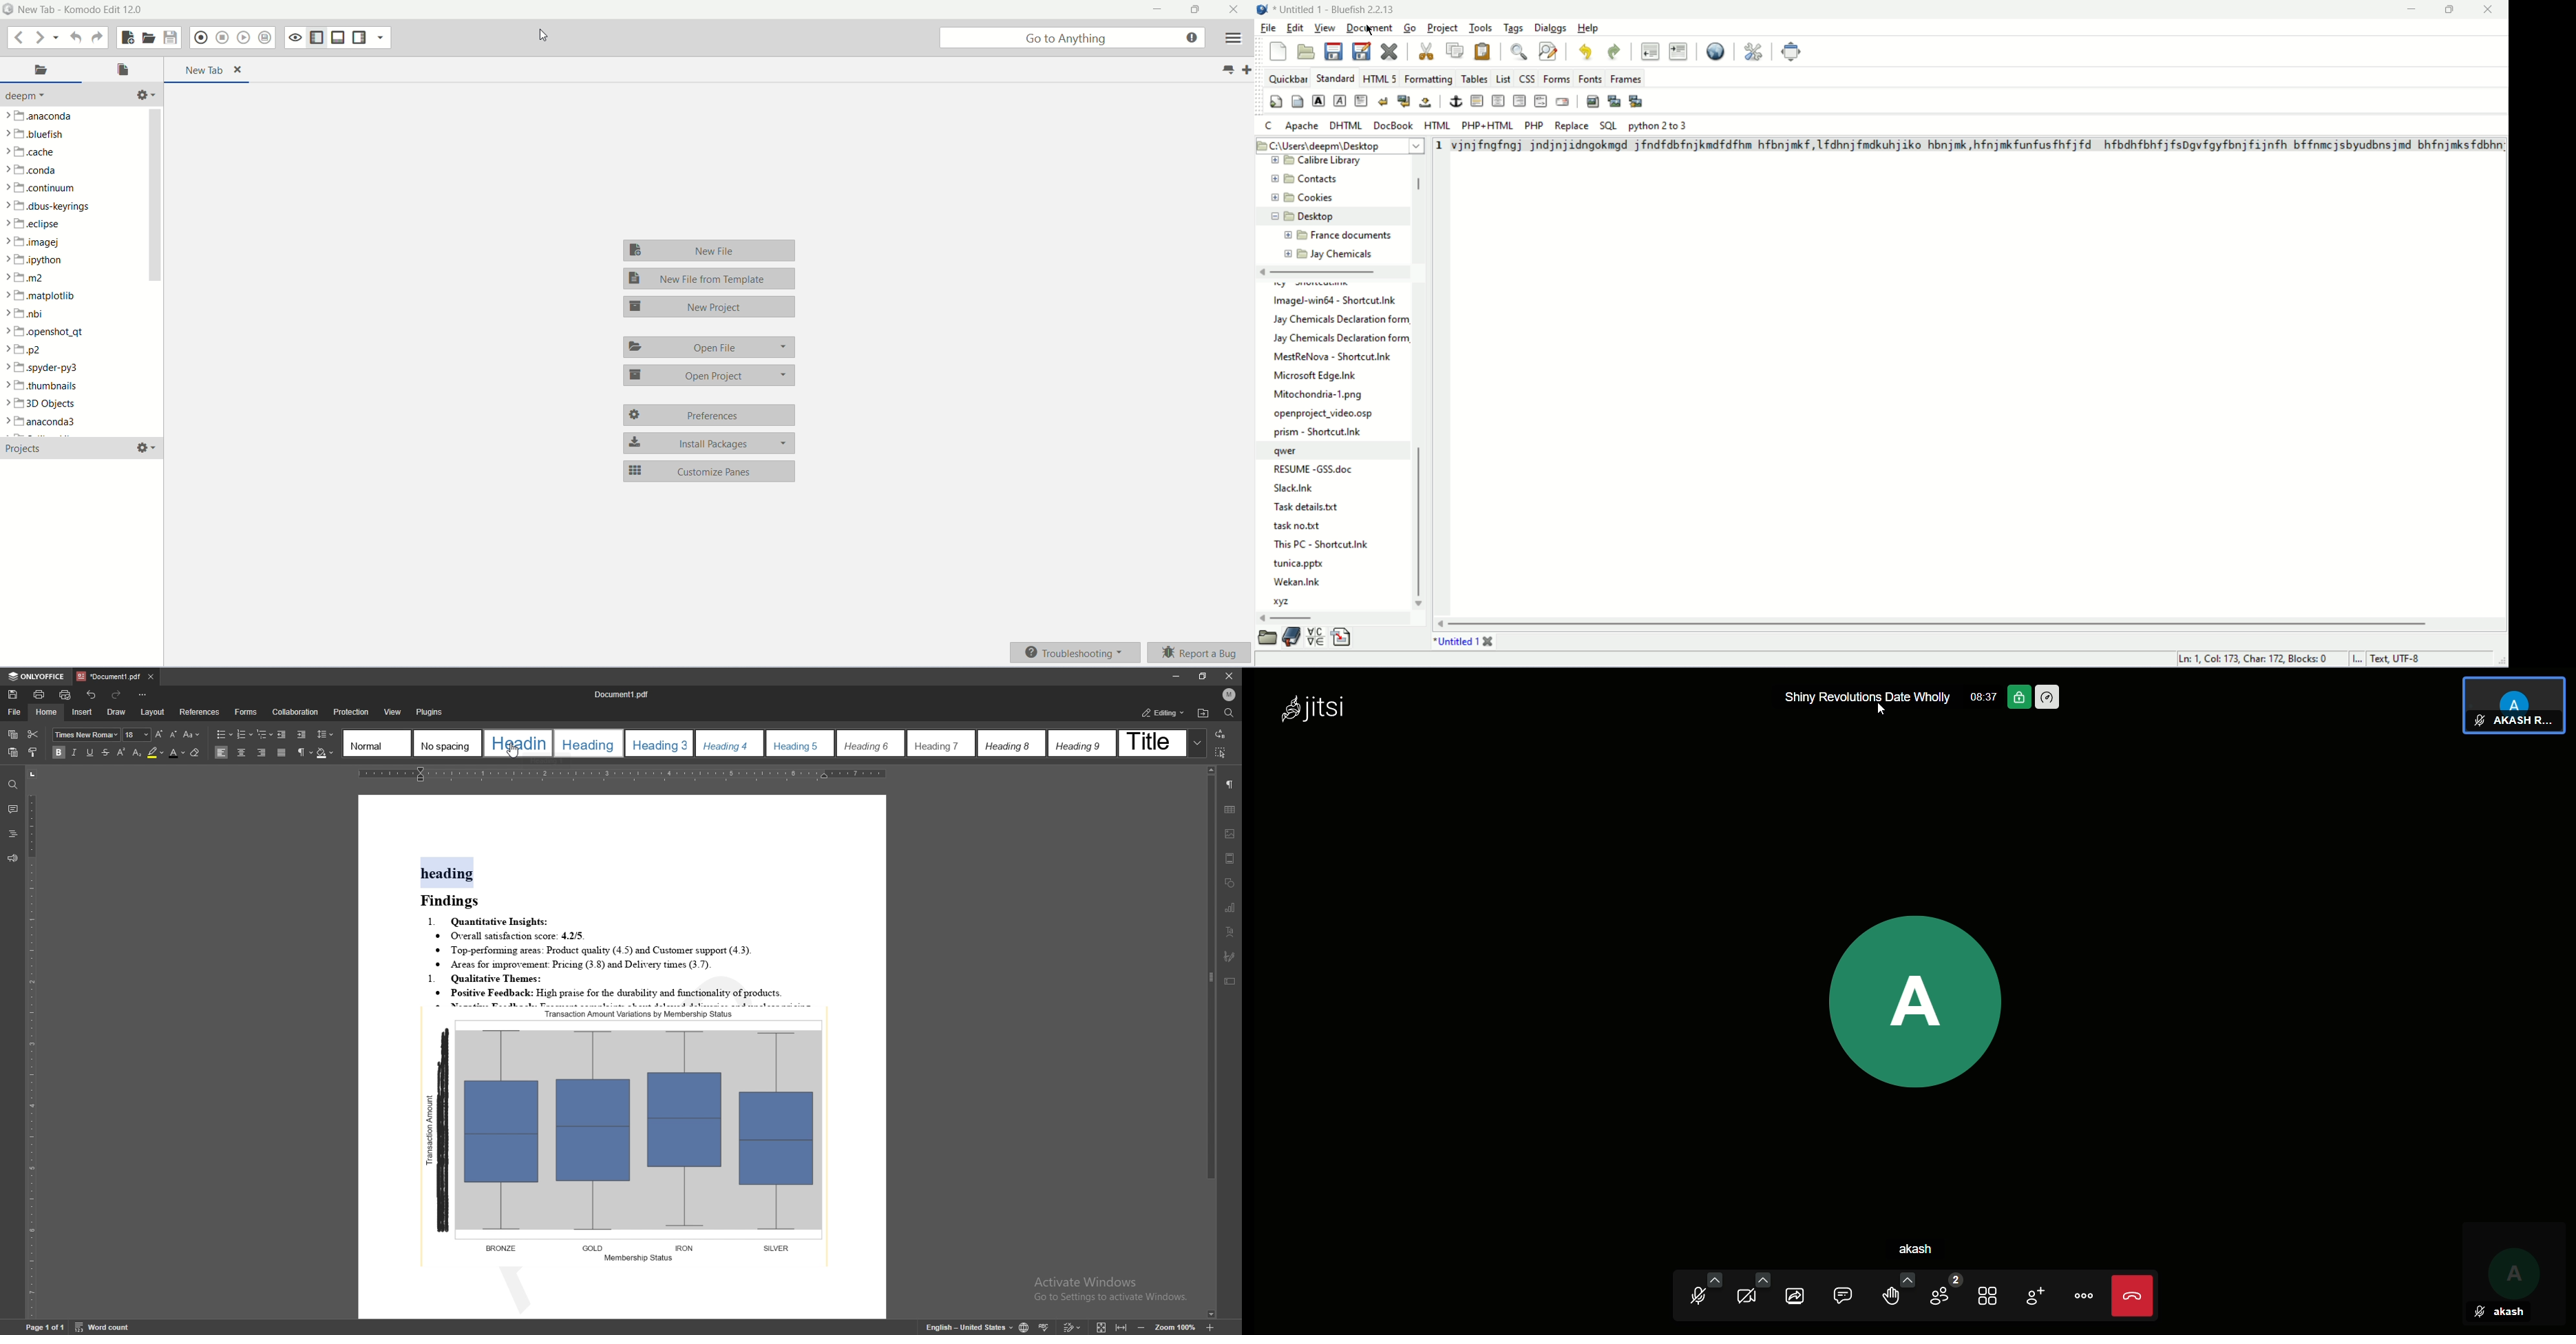 The height and width of the screenshot is (1344, 2576). Describe the element at coordinates (1271, 125) in the screenshot. I see `C` at that location.